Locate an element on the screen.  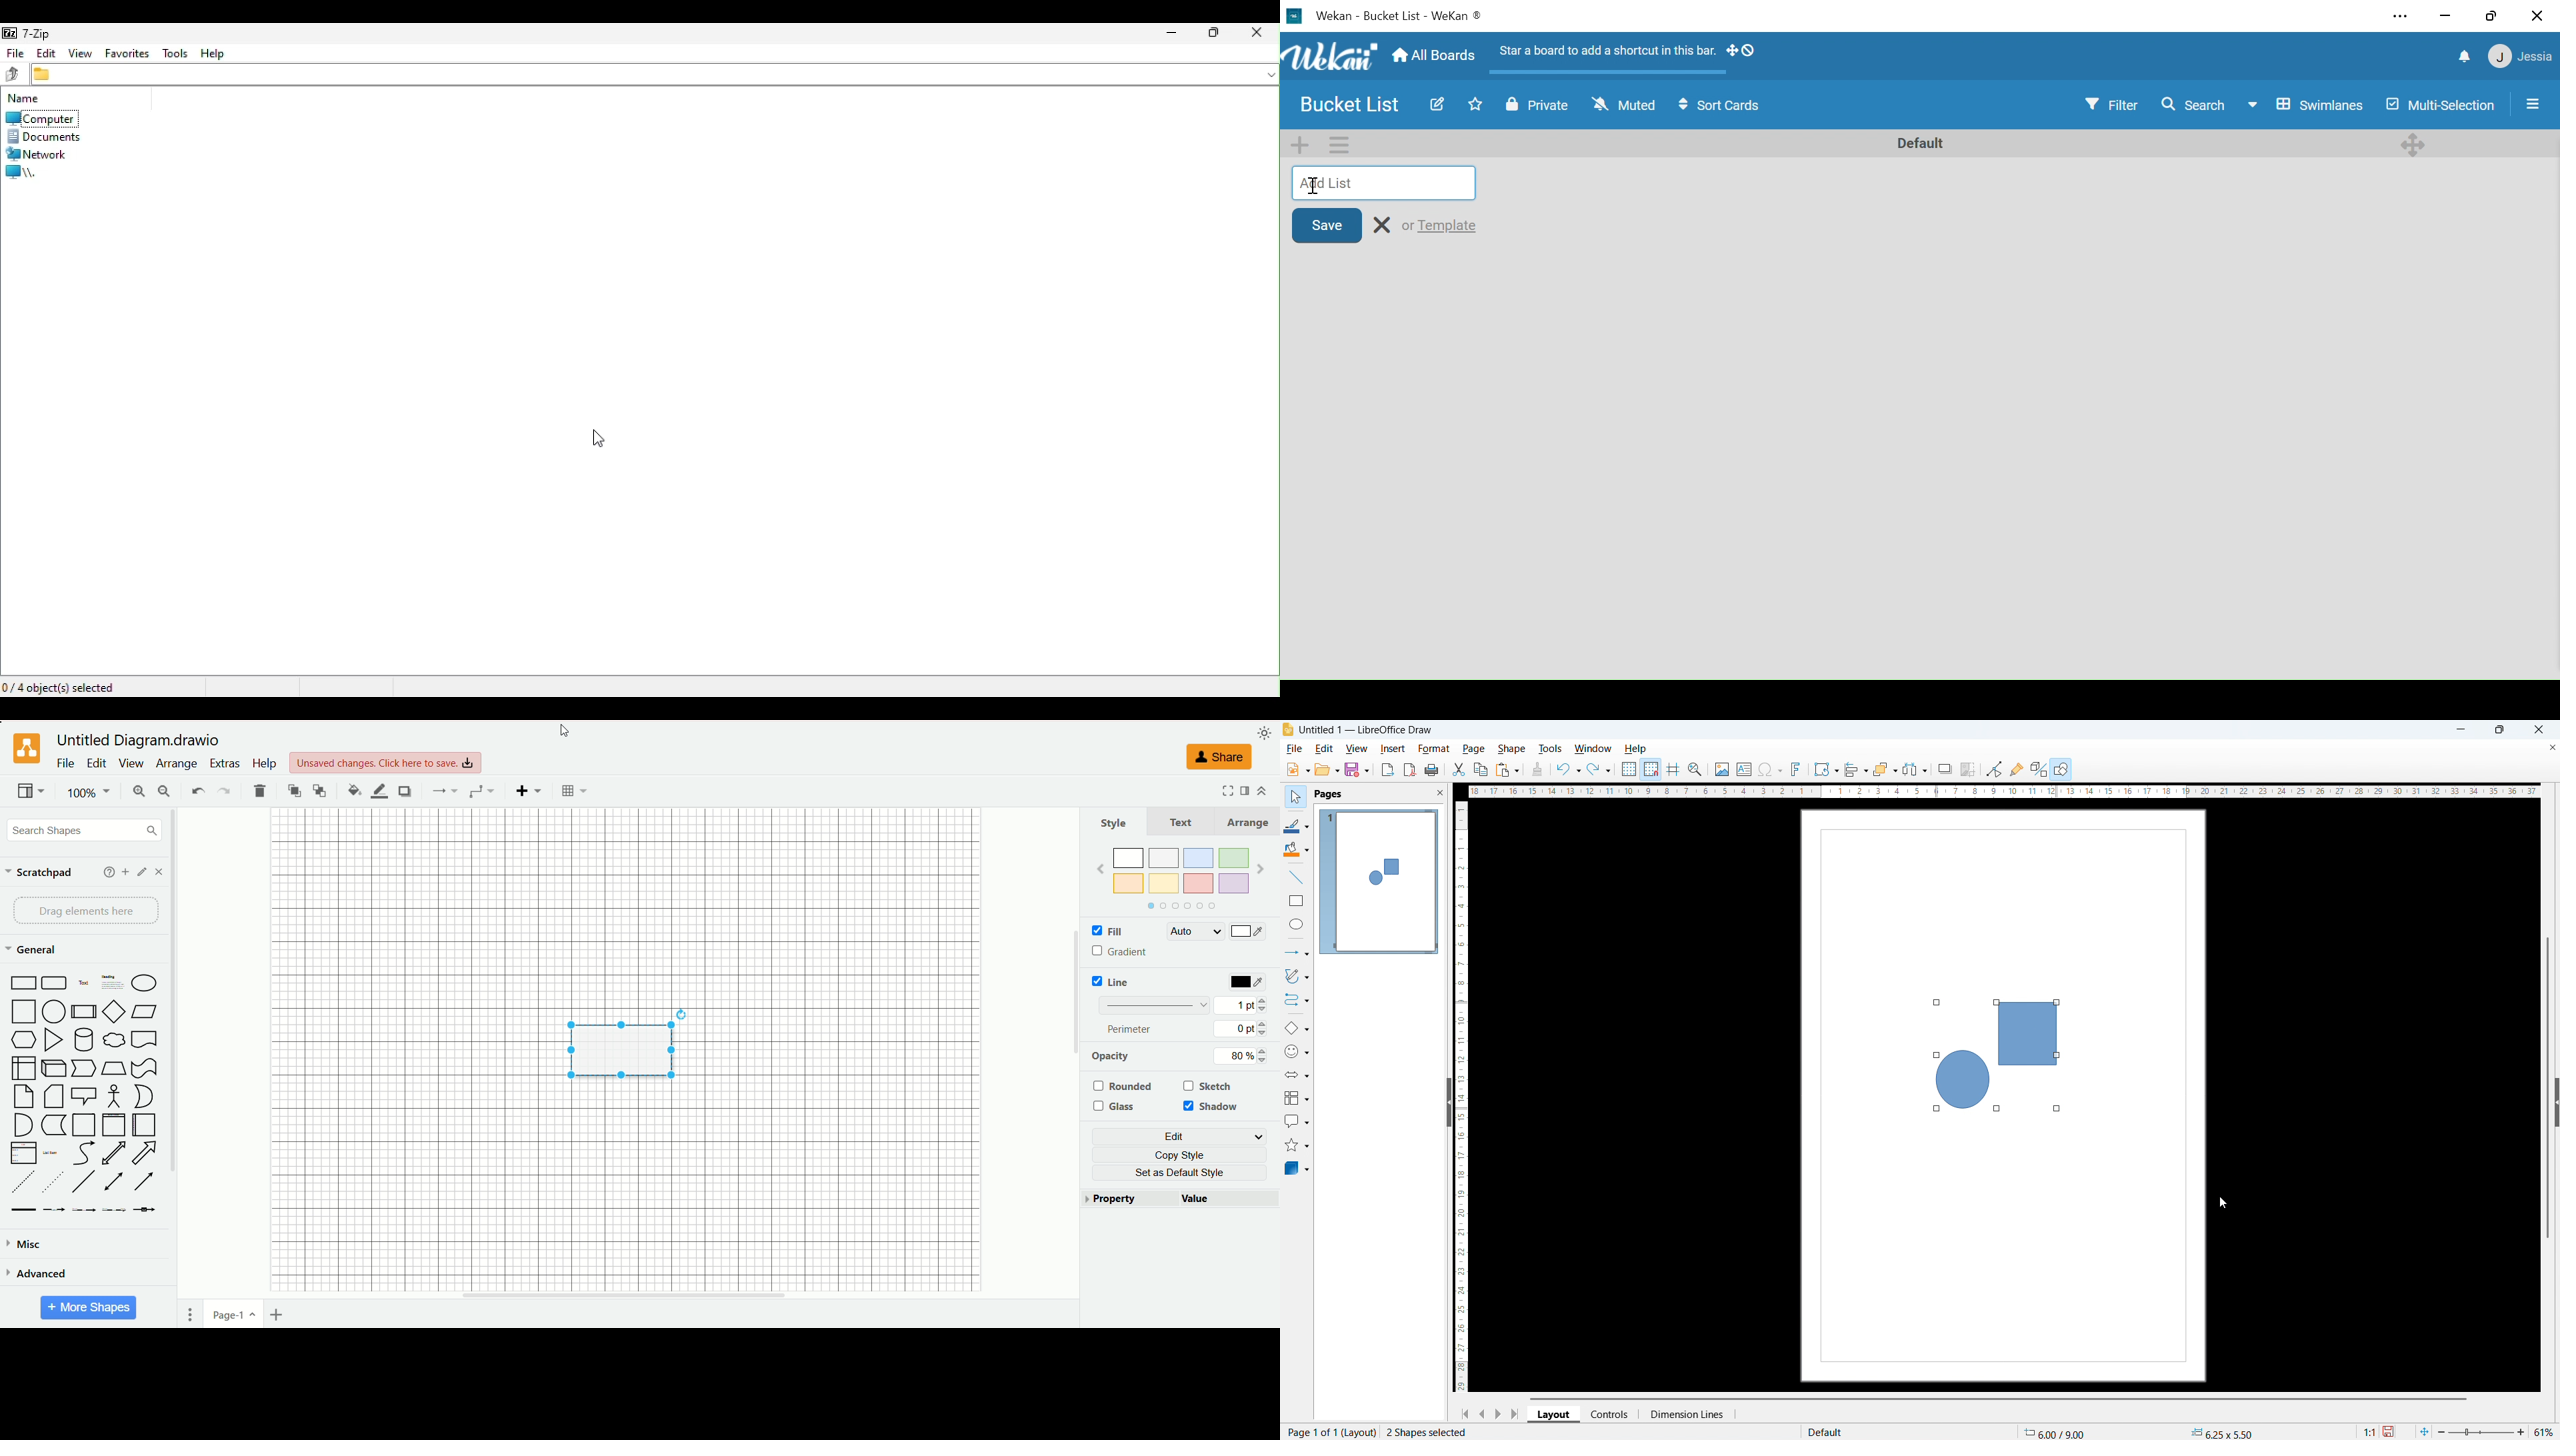
zoom in is located at coordinates (137, 793).